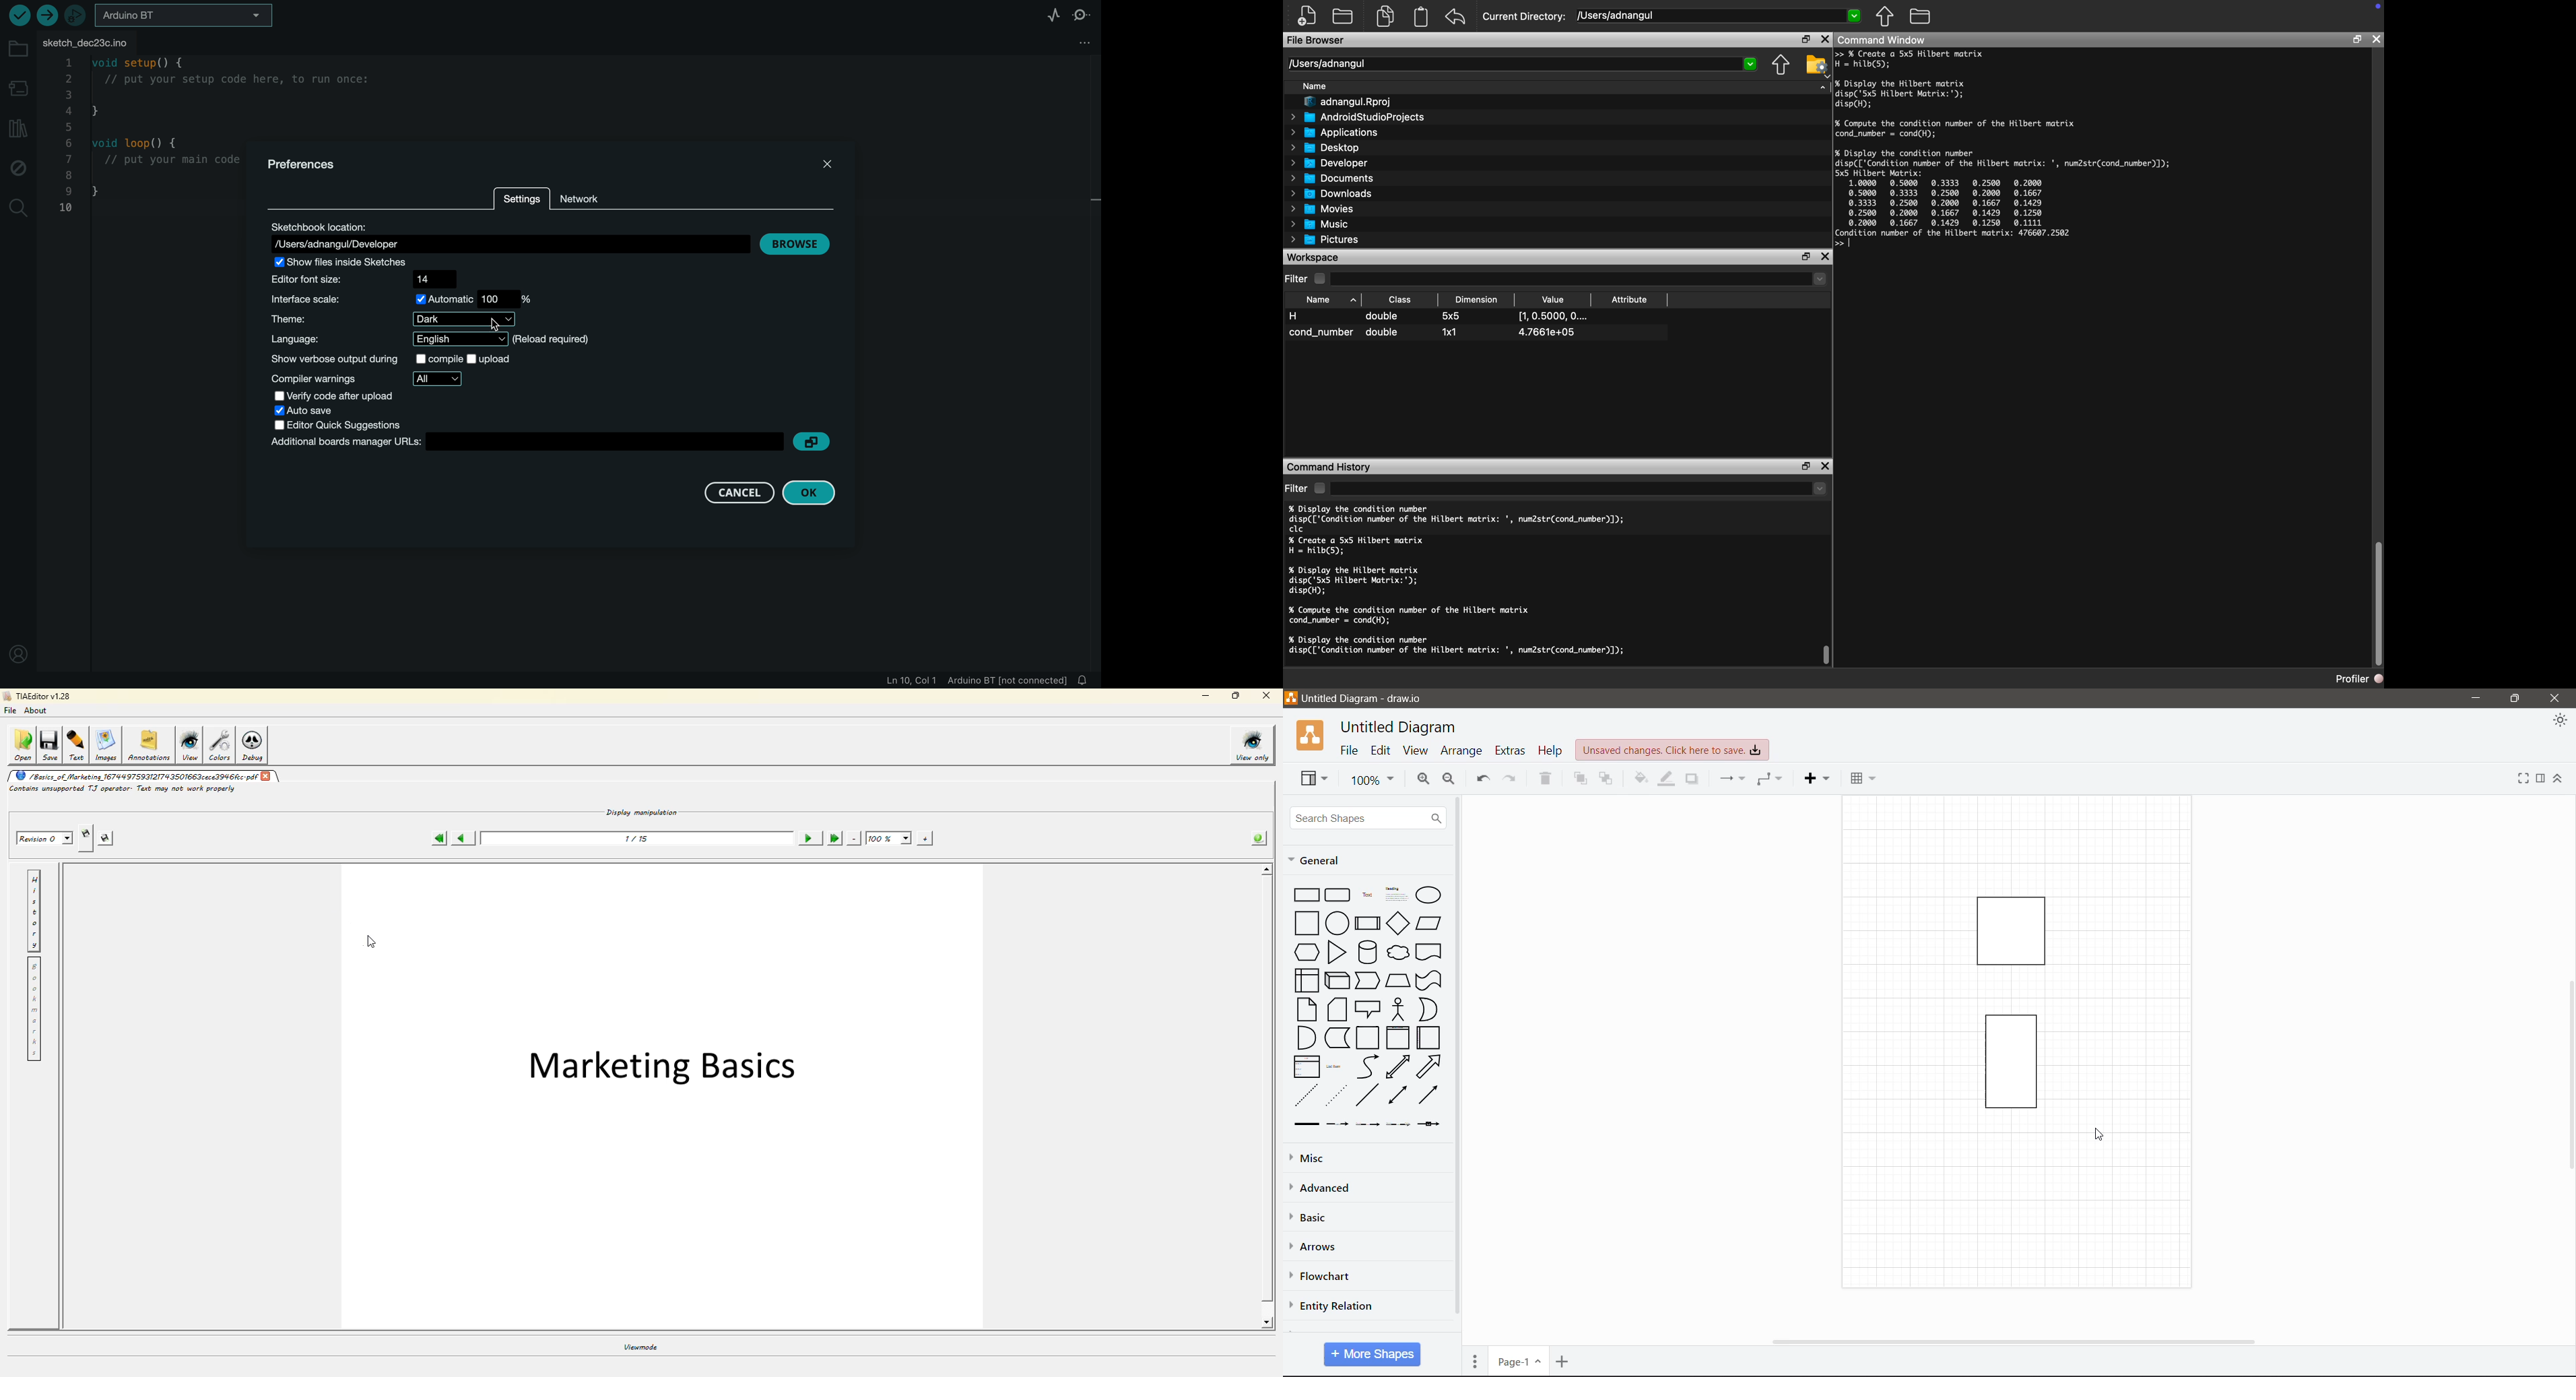  What do you see at coordinates (1781, 64) in the screenshot?
I see `Parent Directory` at bounding box center [1781, 64].